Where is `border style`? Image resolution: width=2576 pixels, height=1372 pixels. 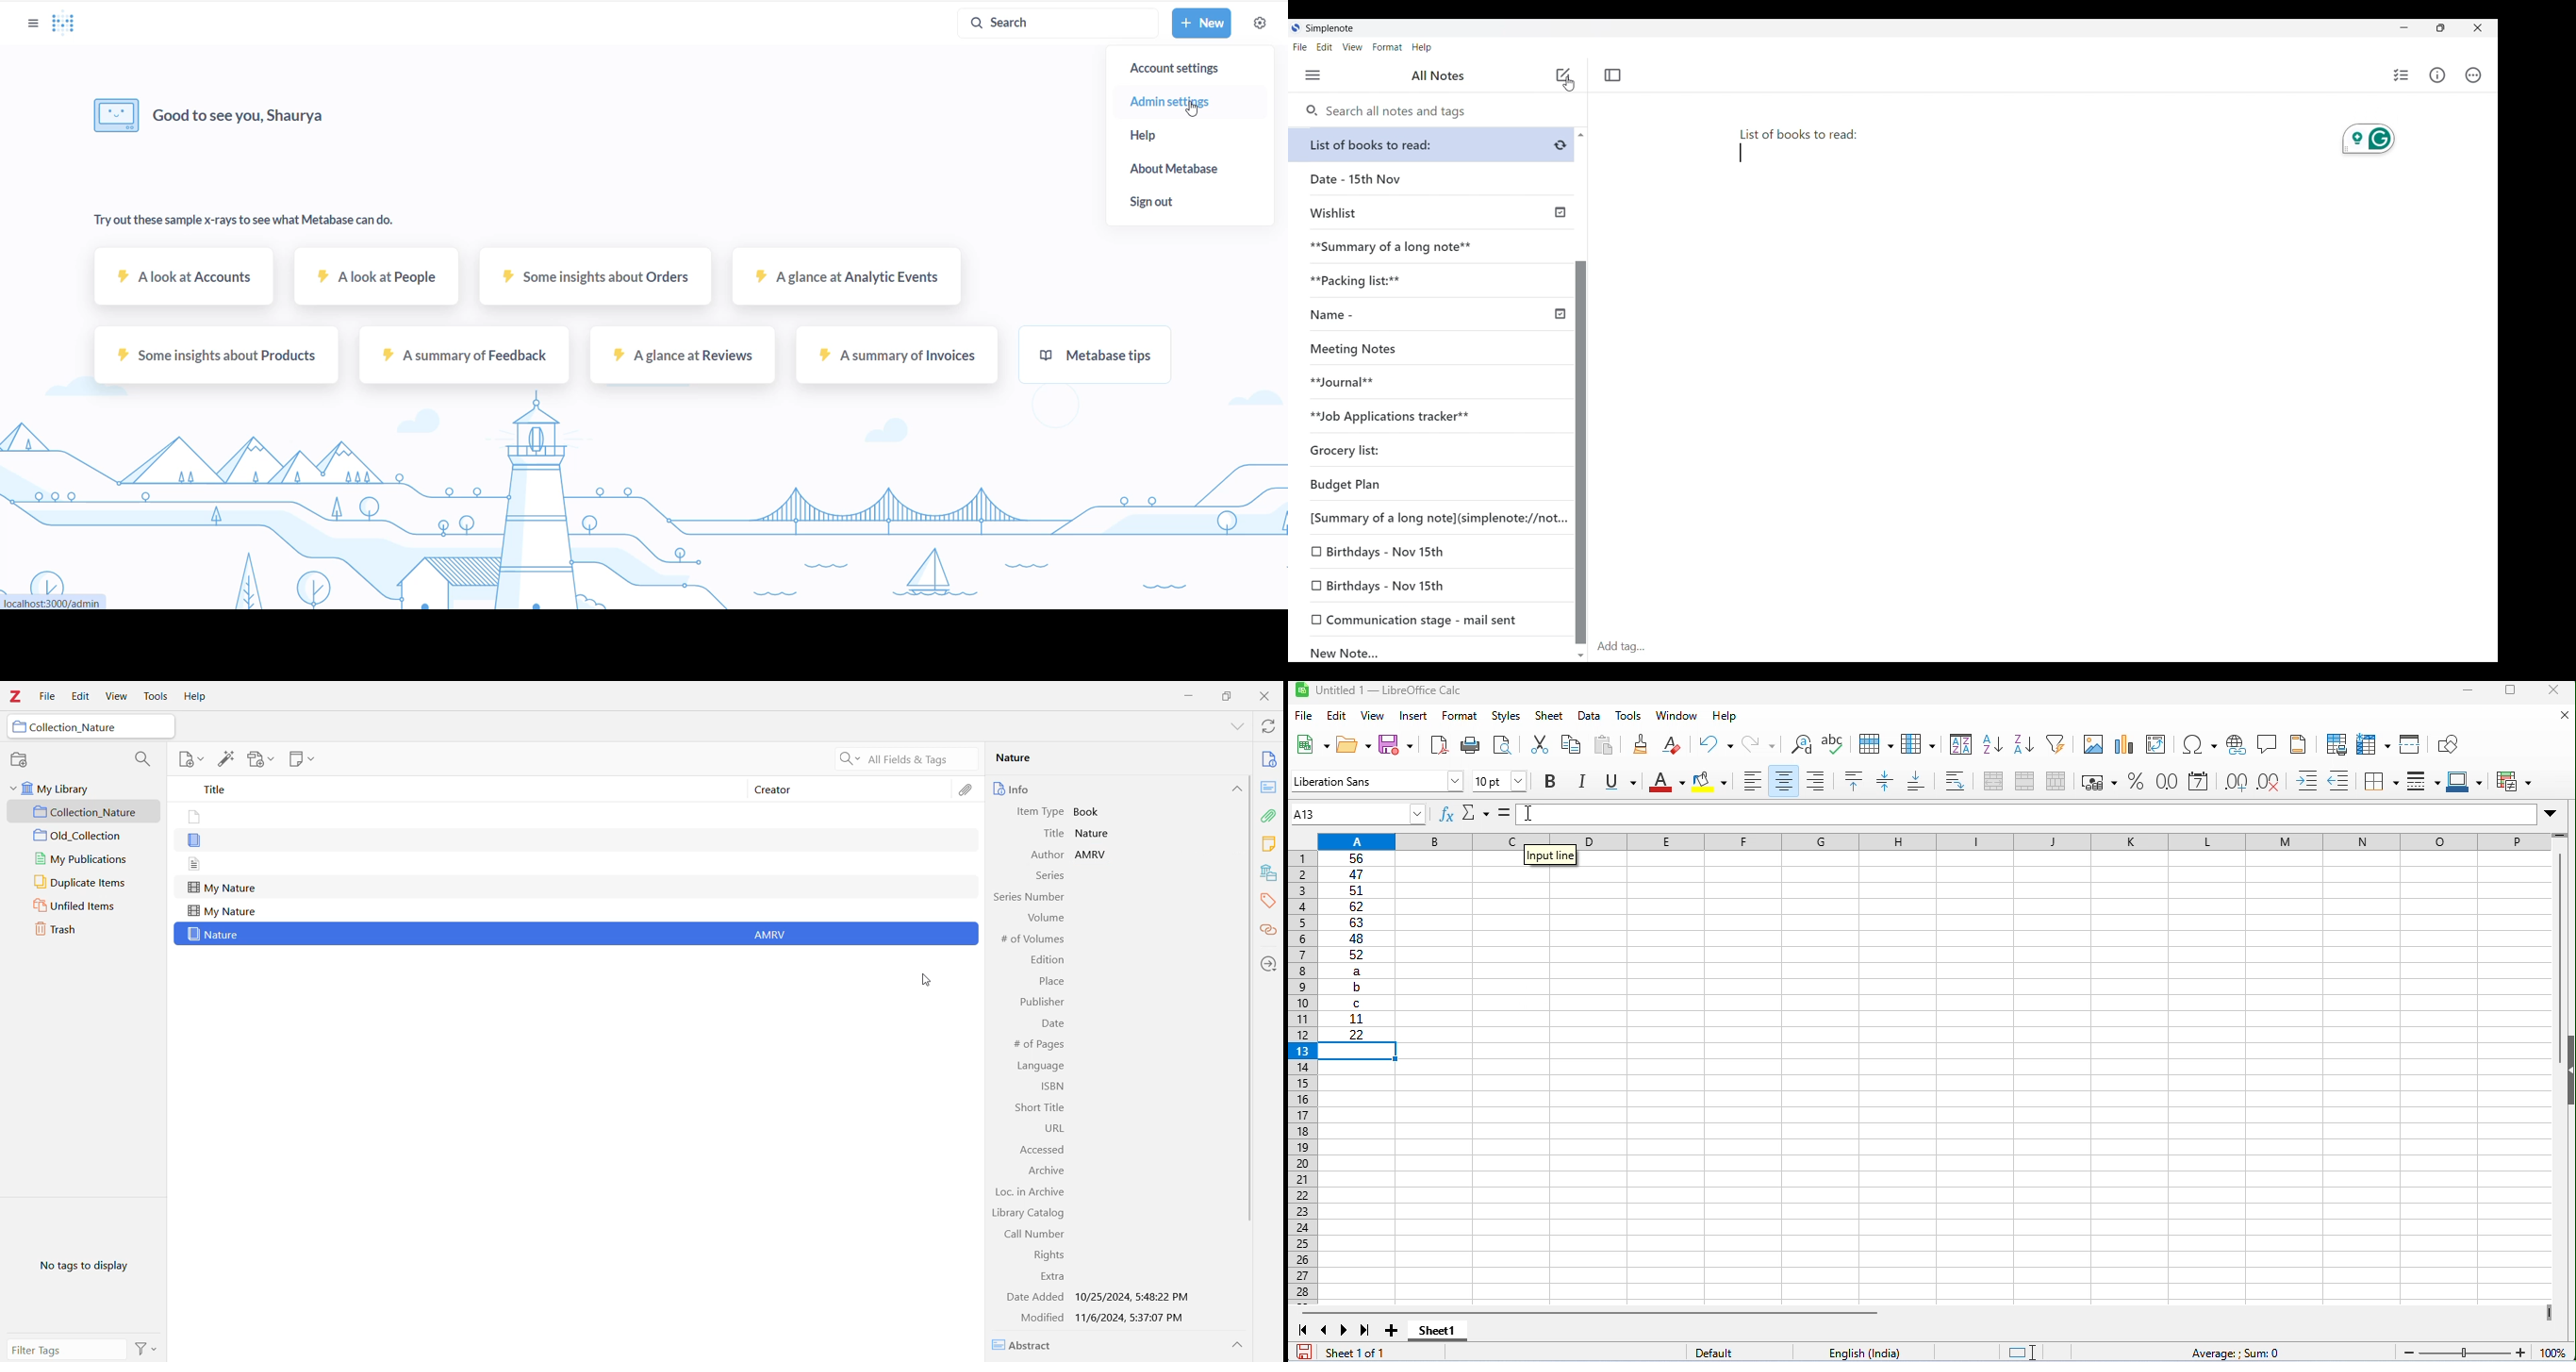
border style is located at coordinates (2423, 781).